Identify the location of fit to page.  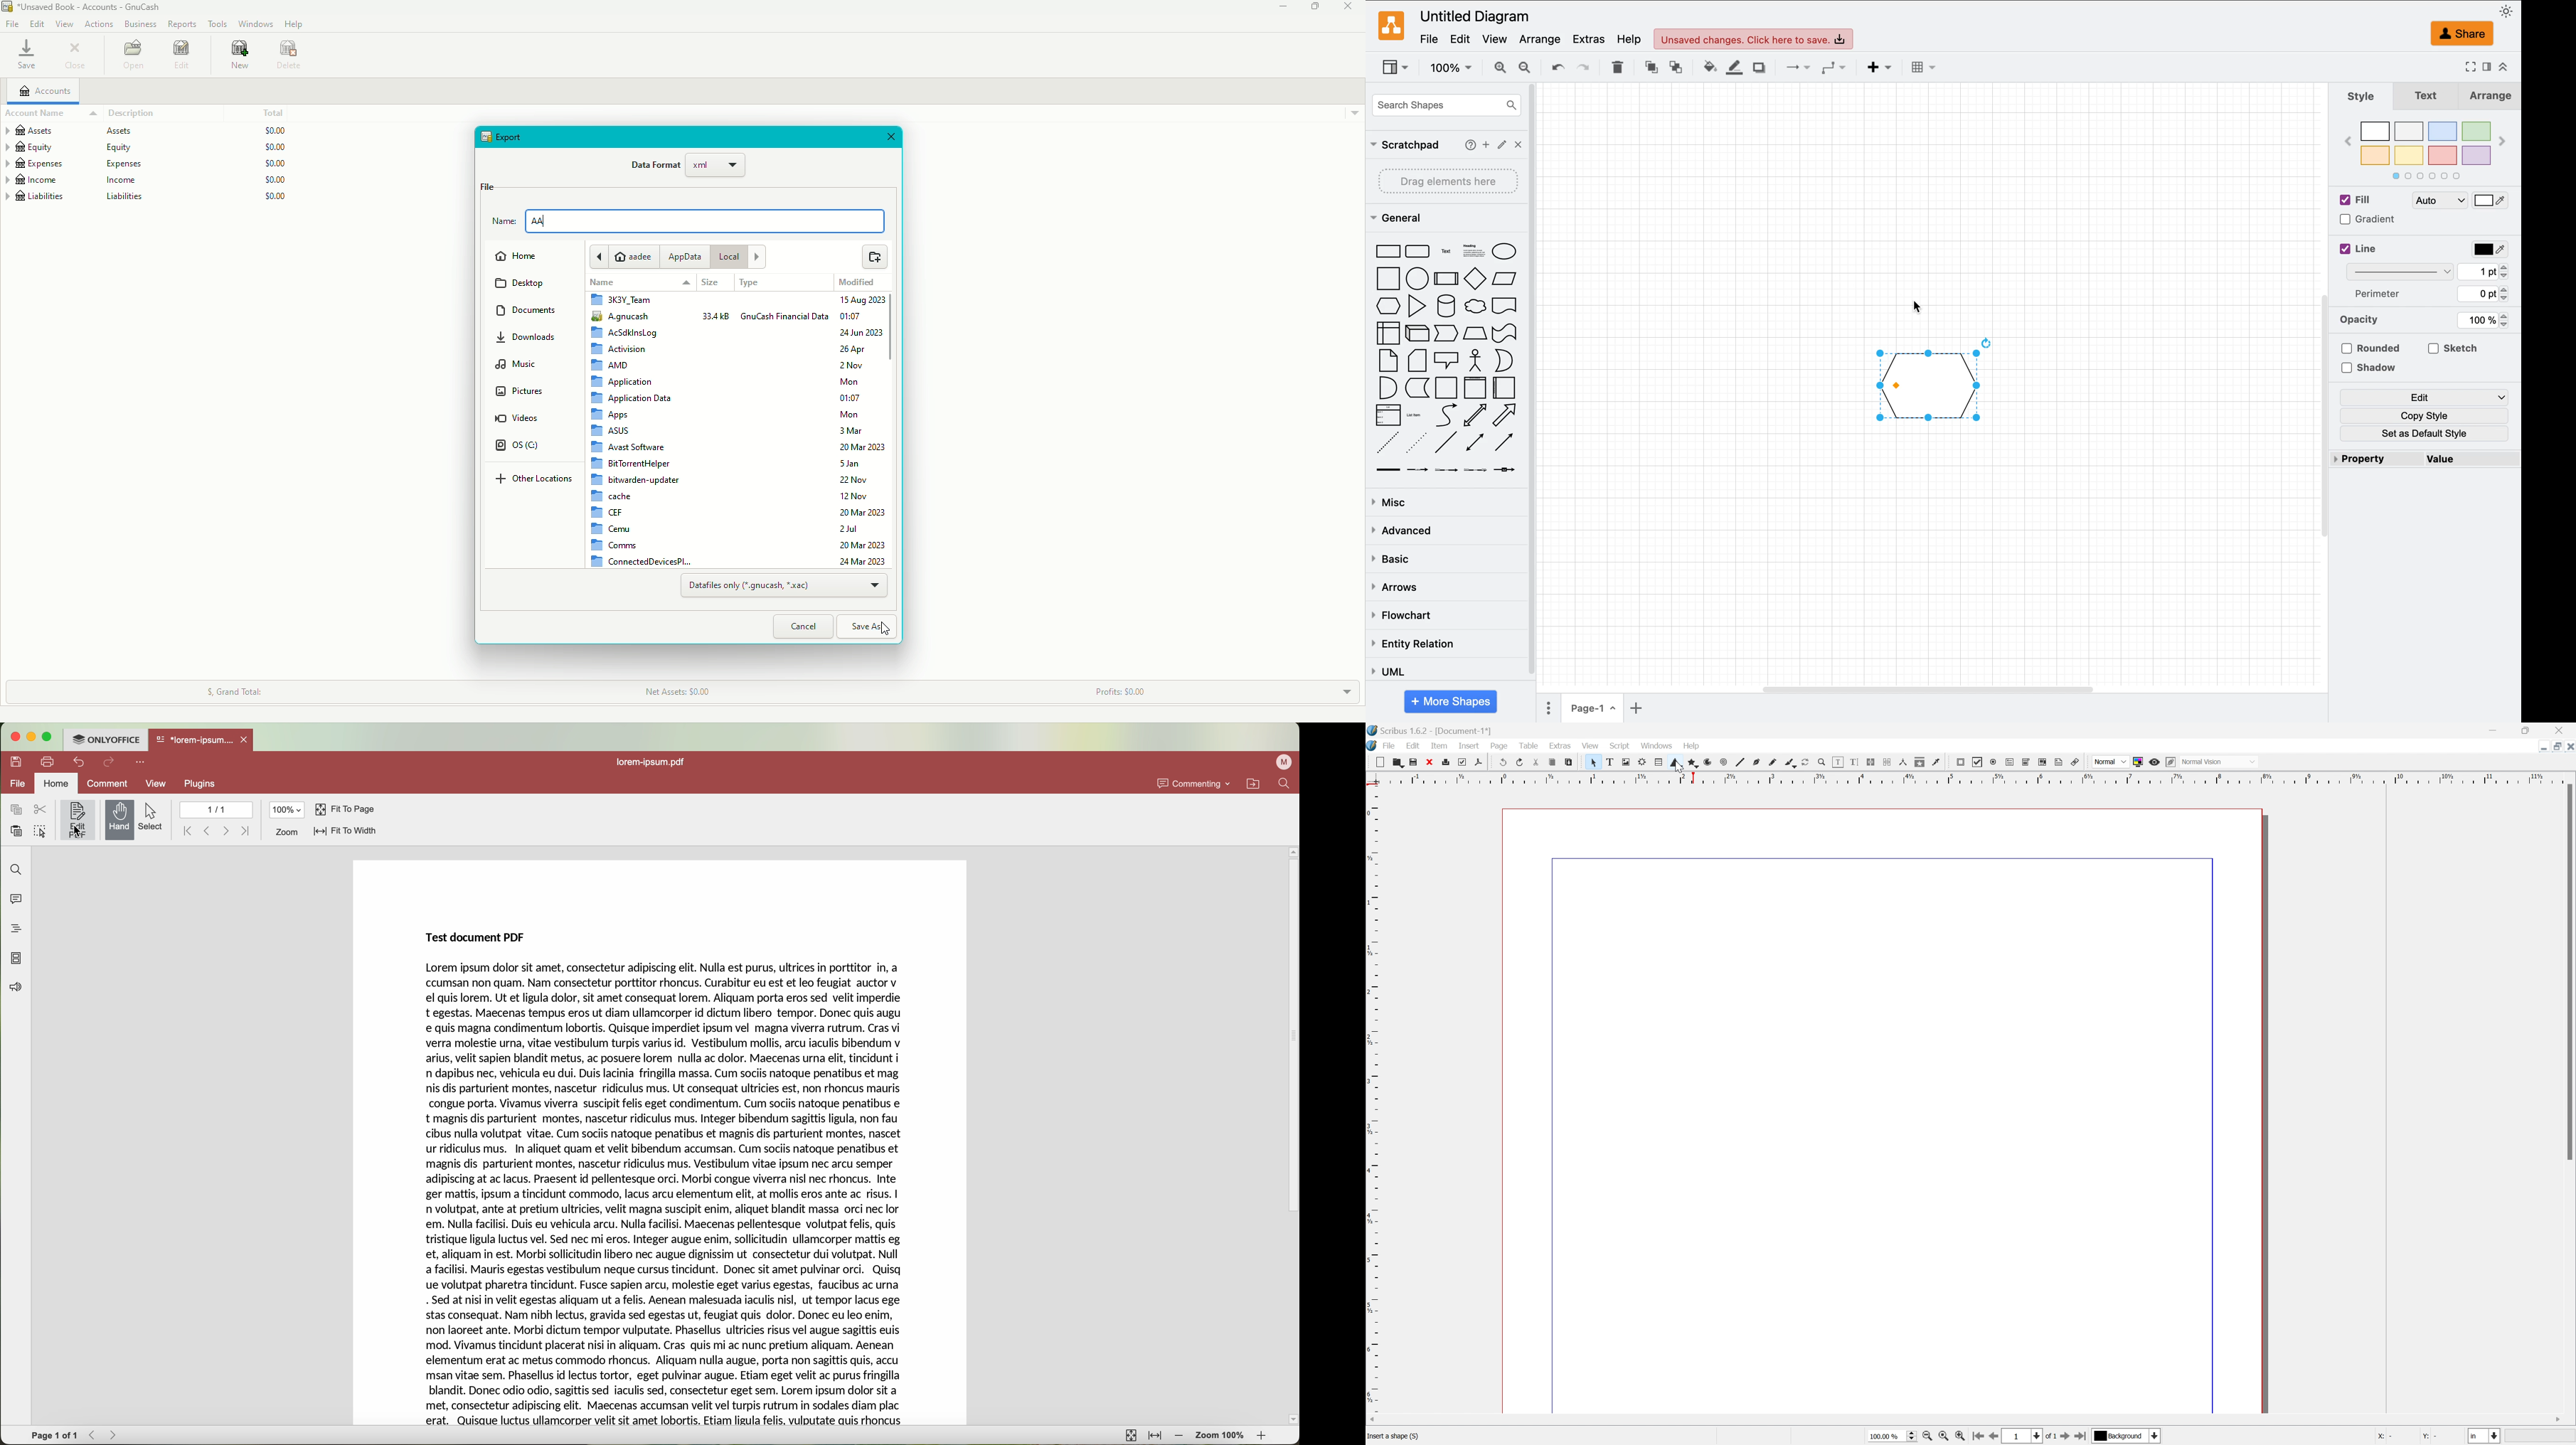
(346, 810).